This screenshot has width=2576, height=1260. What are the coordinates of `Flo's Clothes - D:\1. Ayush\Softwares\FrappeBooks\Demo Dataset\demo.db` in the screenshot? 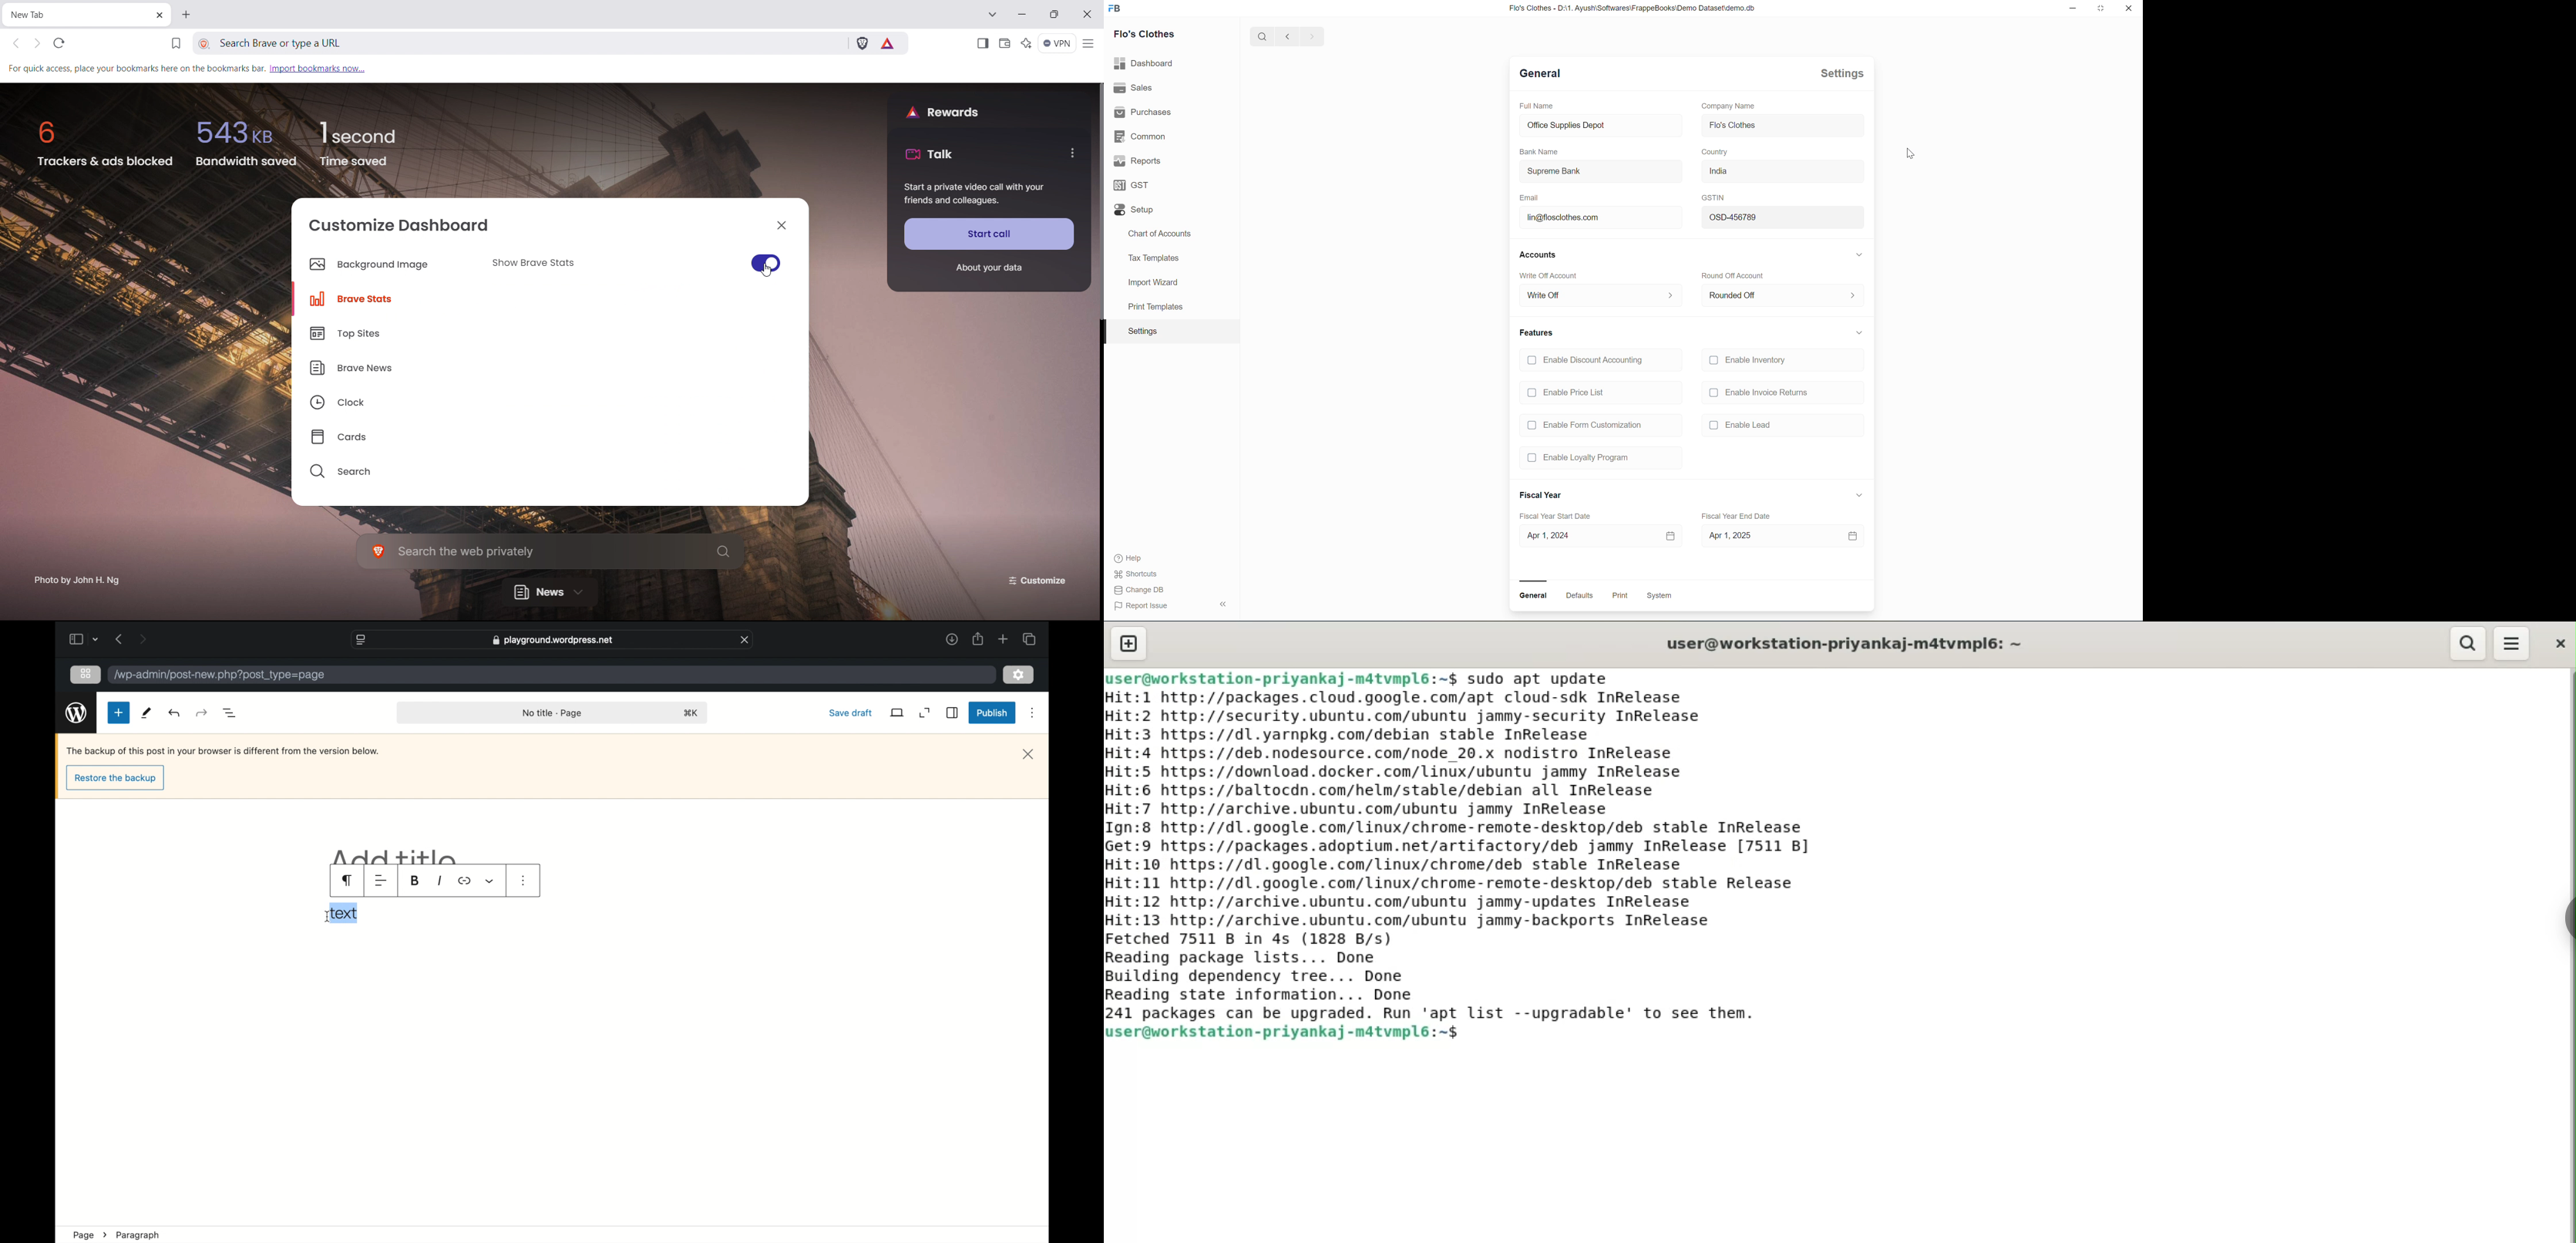 It's located at (1631, 8).